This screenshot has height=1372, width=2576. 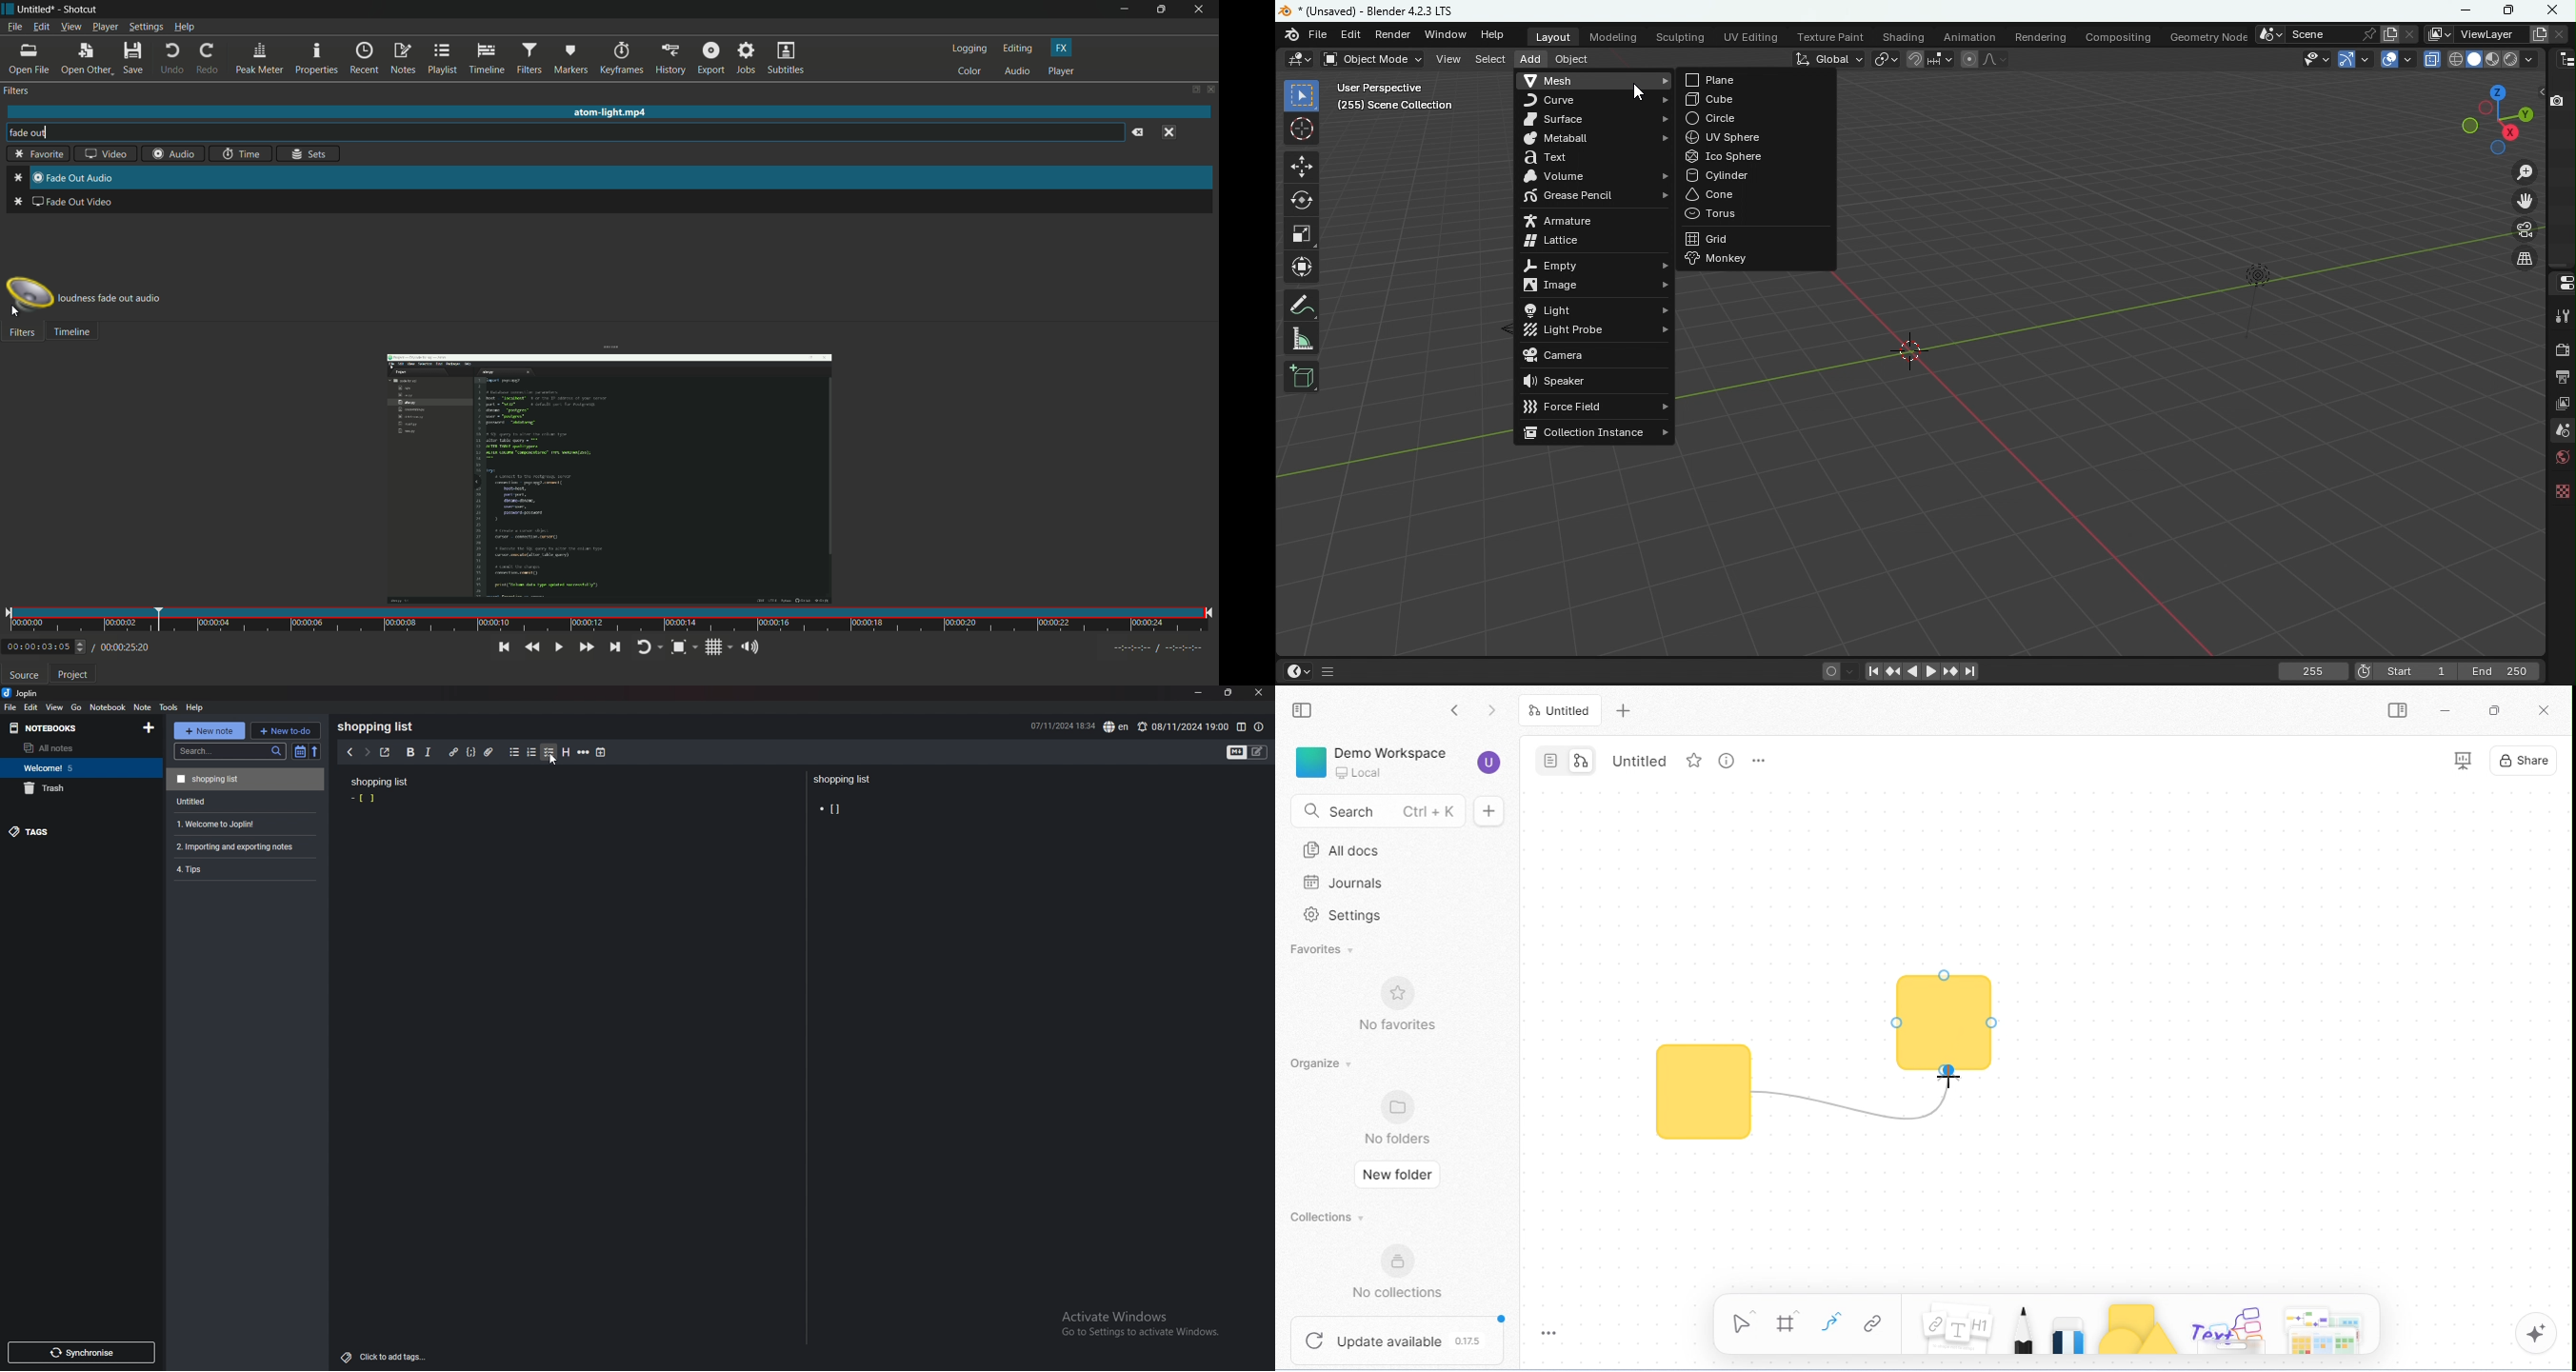 What do you see at coordinates (134, 58) in the screenshot?
I see `save` at bounding box center [134, 58].